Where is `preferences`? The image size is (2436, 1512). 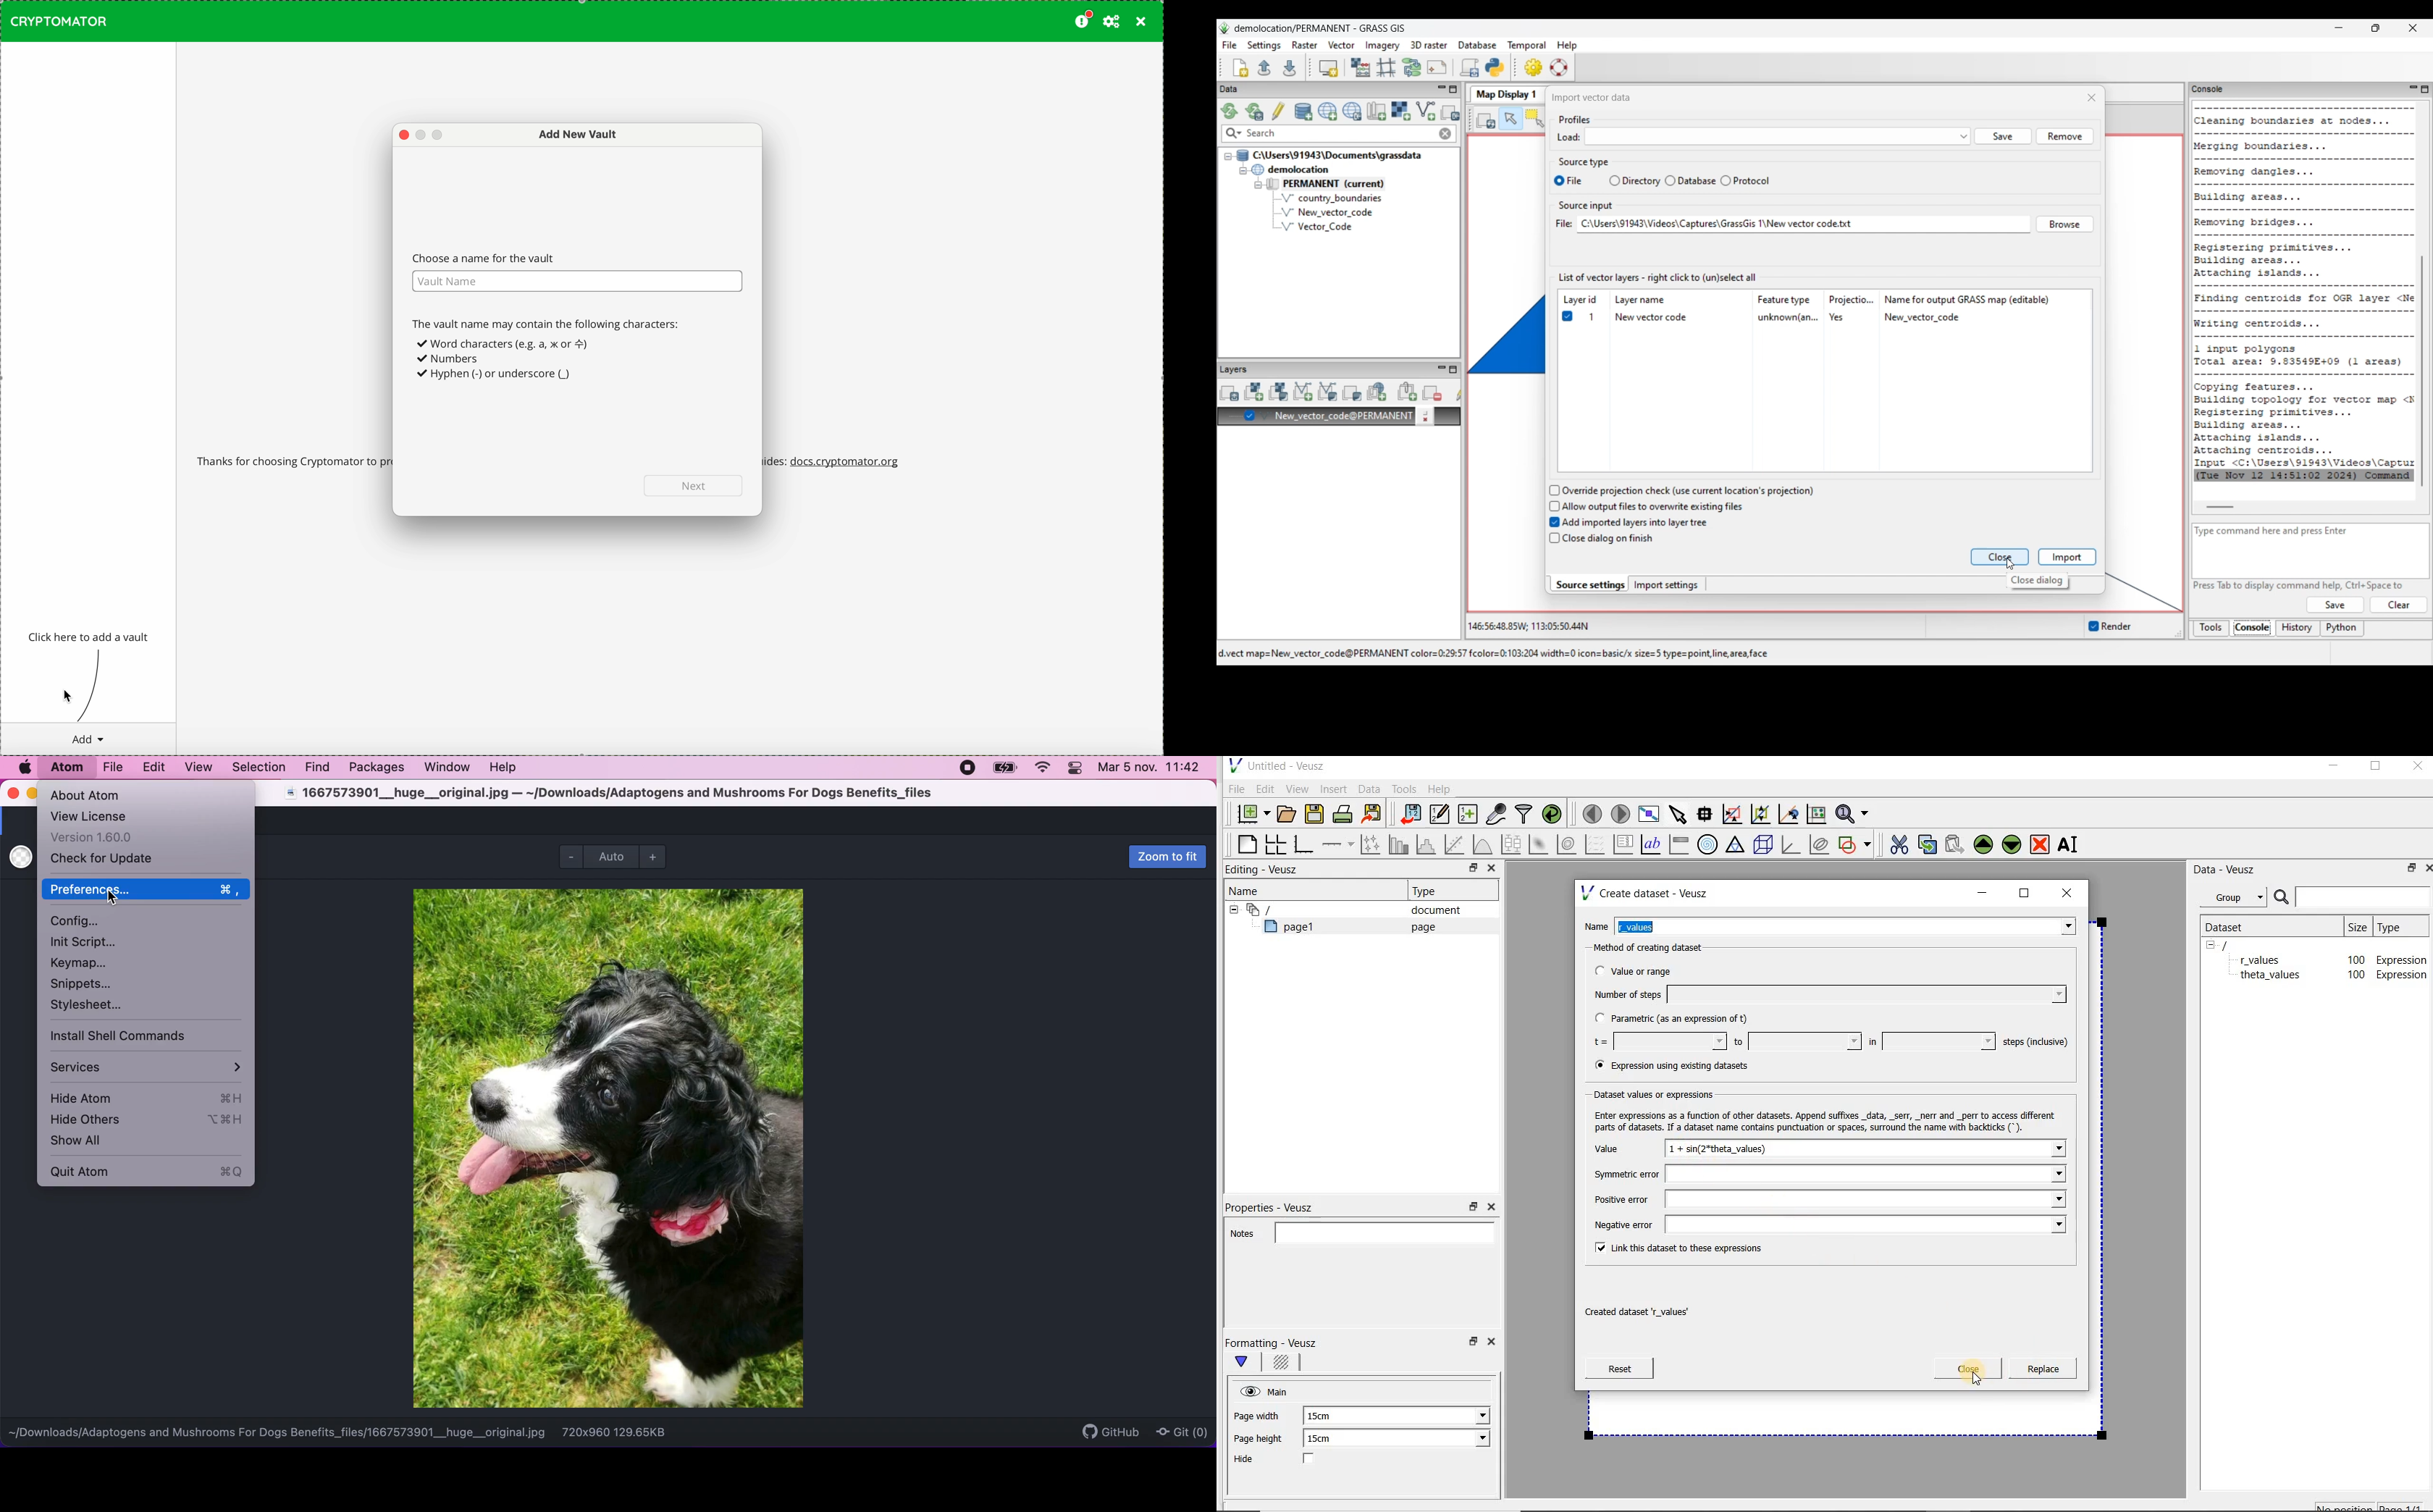 preferences is located at coordinates (147, 889).